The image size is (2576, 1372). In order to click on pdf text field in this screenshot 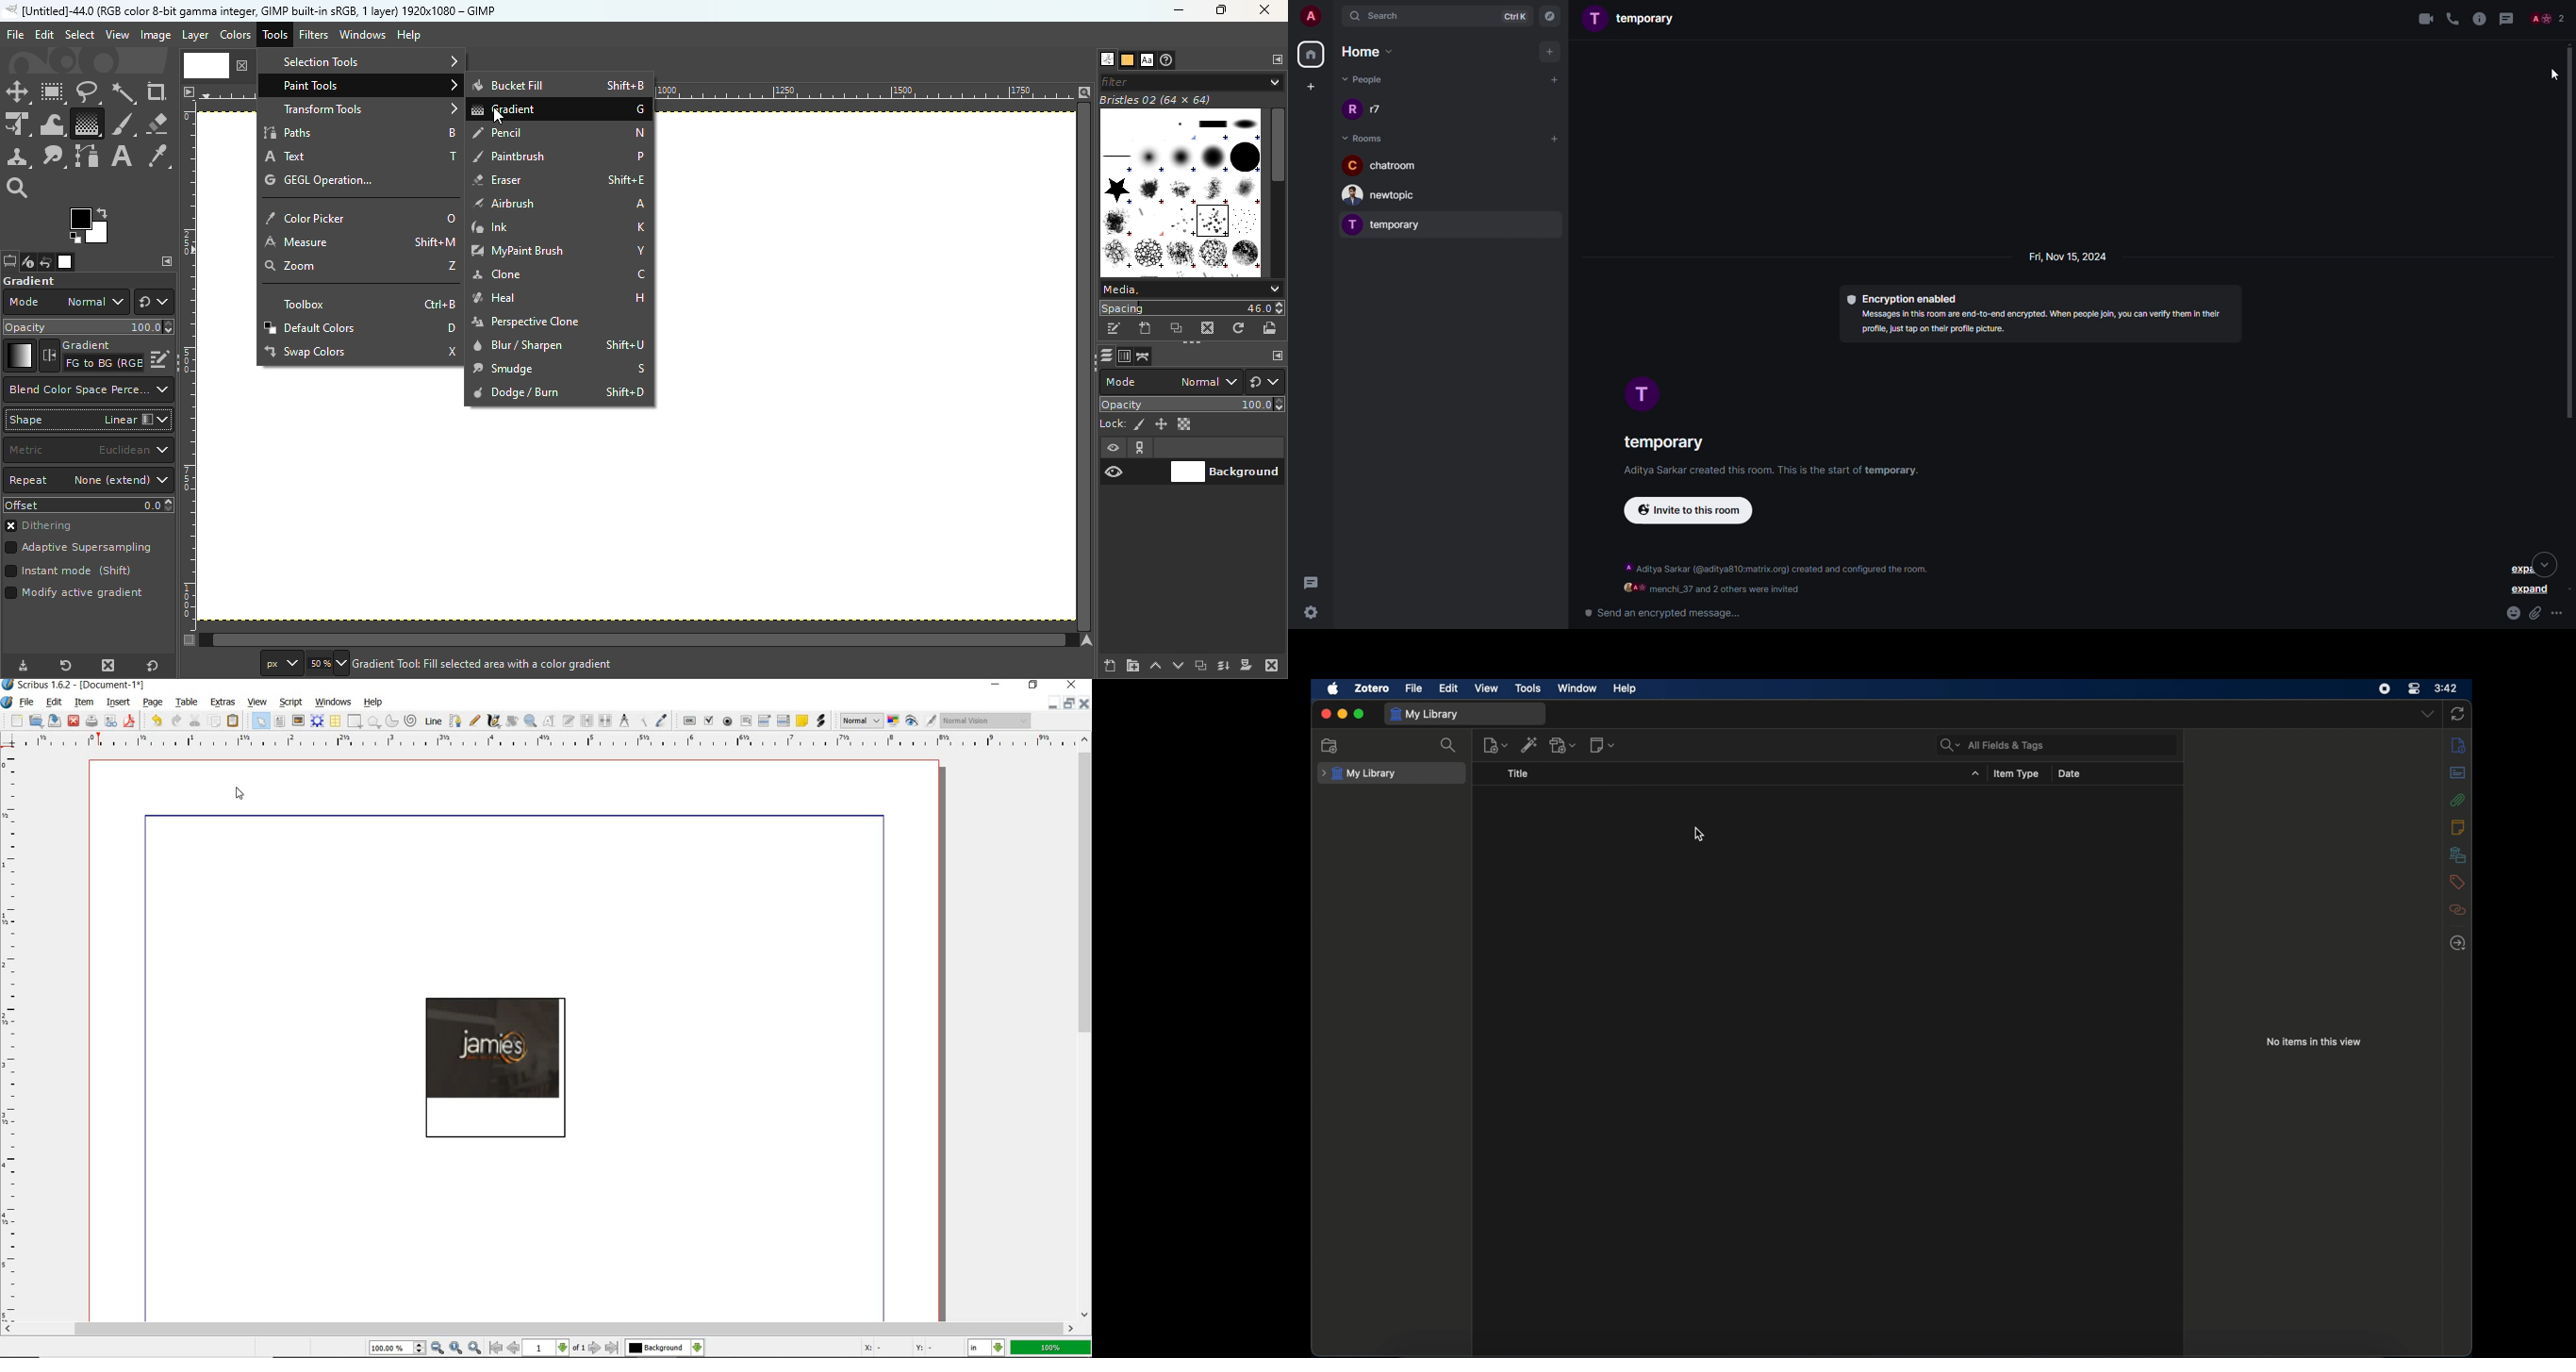, I will do `click(745, 721)`.